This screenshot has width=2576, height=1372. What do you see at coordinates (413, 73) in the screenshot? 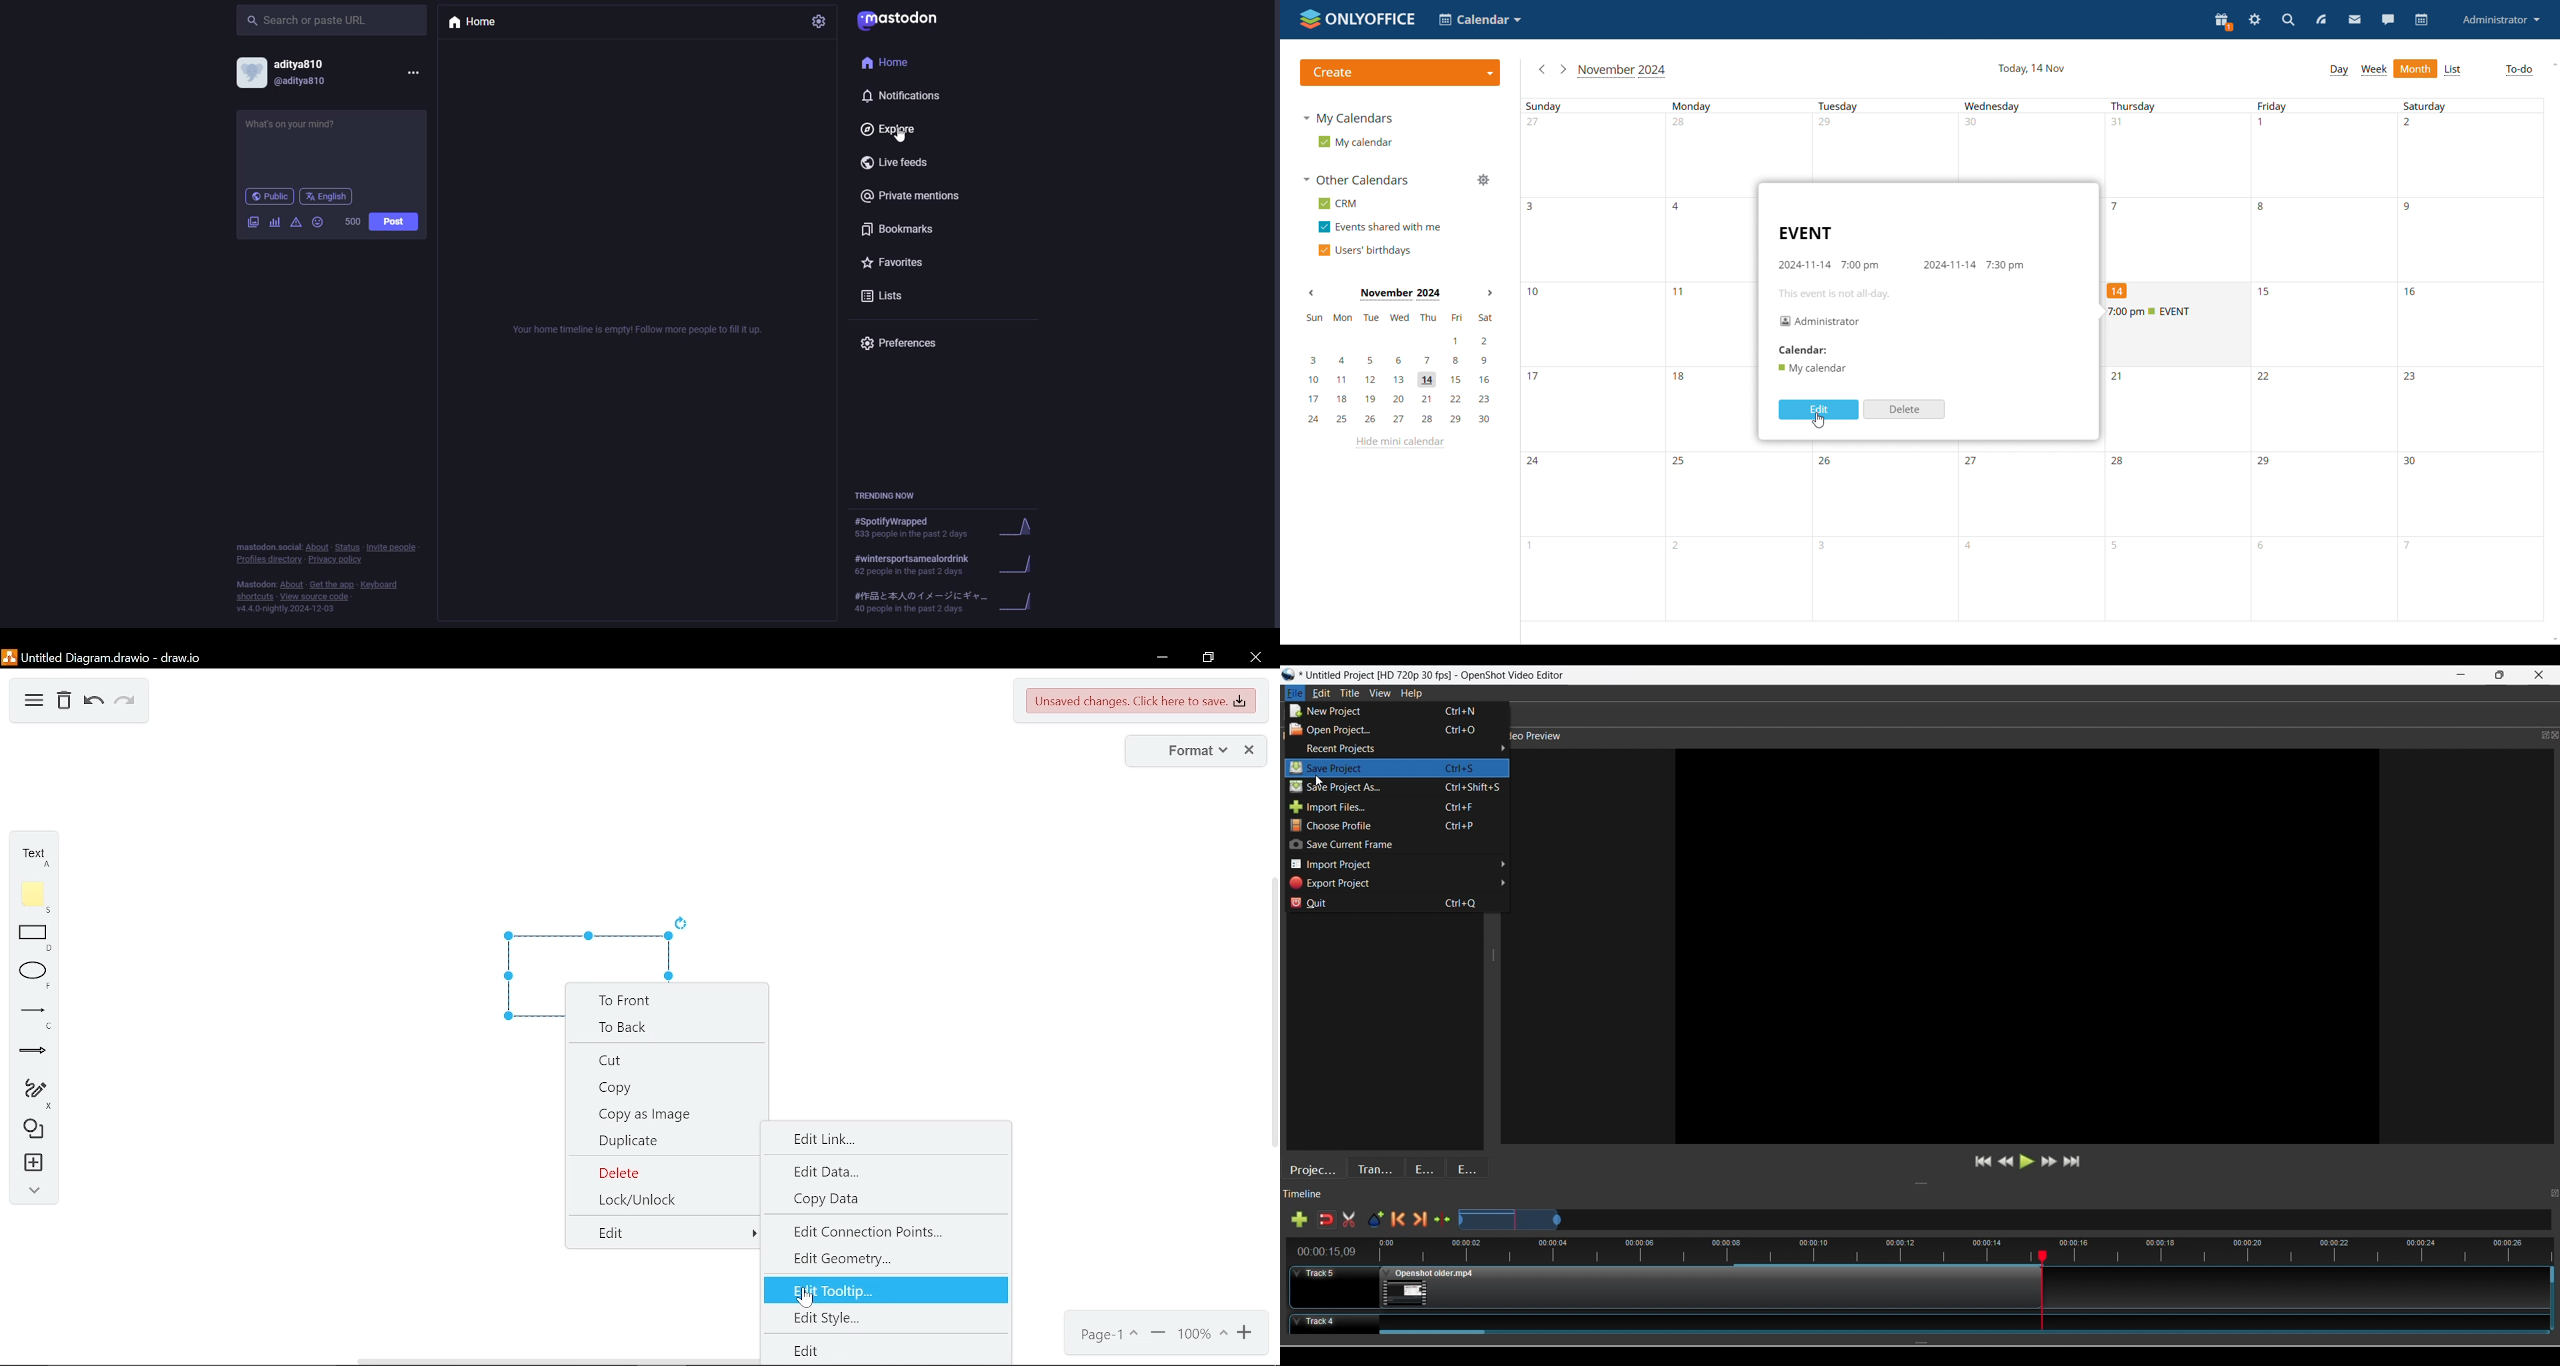
I see `more` at bounding box center [413, 73].